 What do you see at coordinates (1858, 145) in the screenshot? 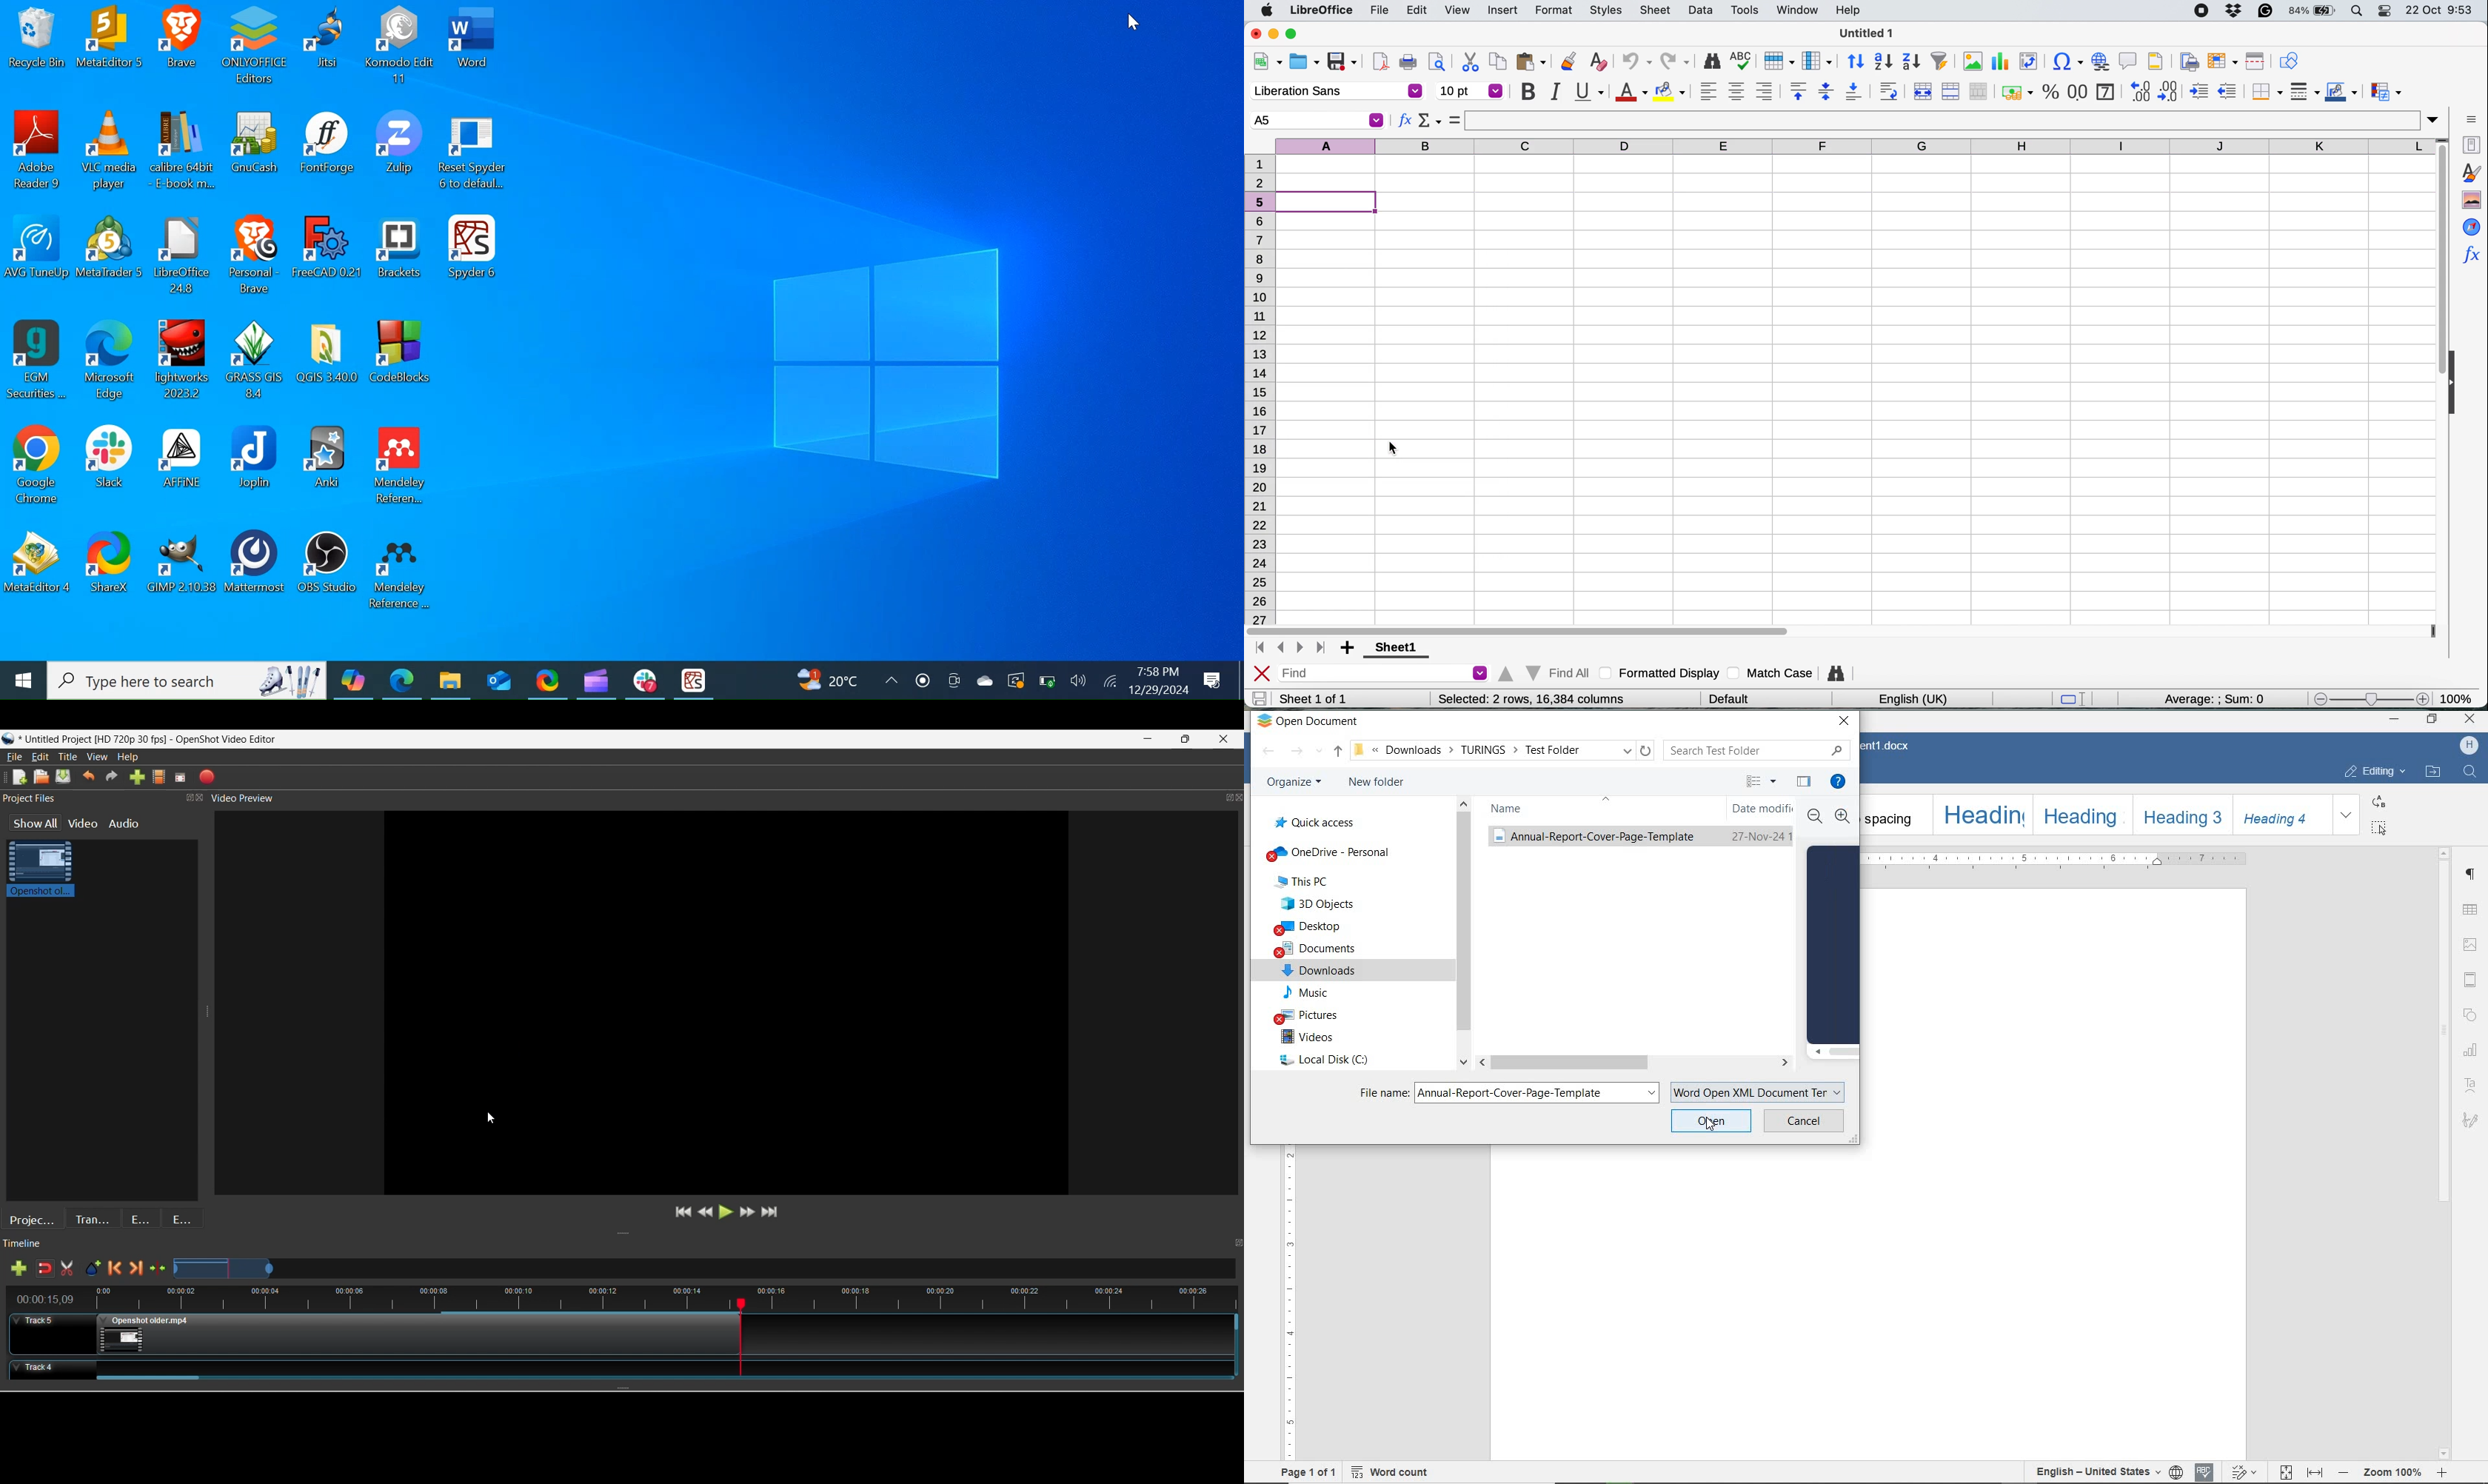
I see `columns` at bounding box center [1858, 145].